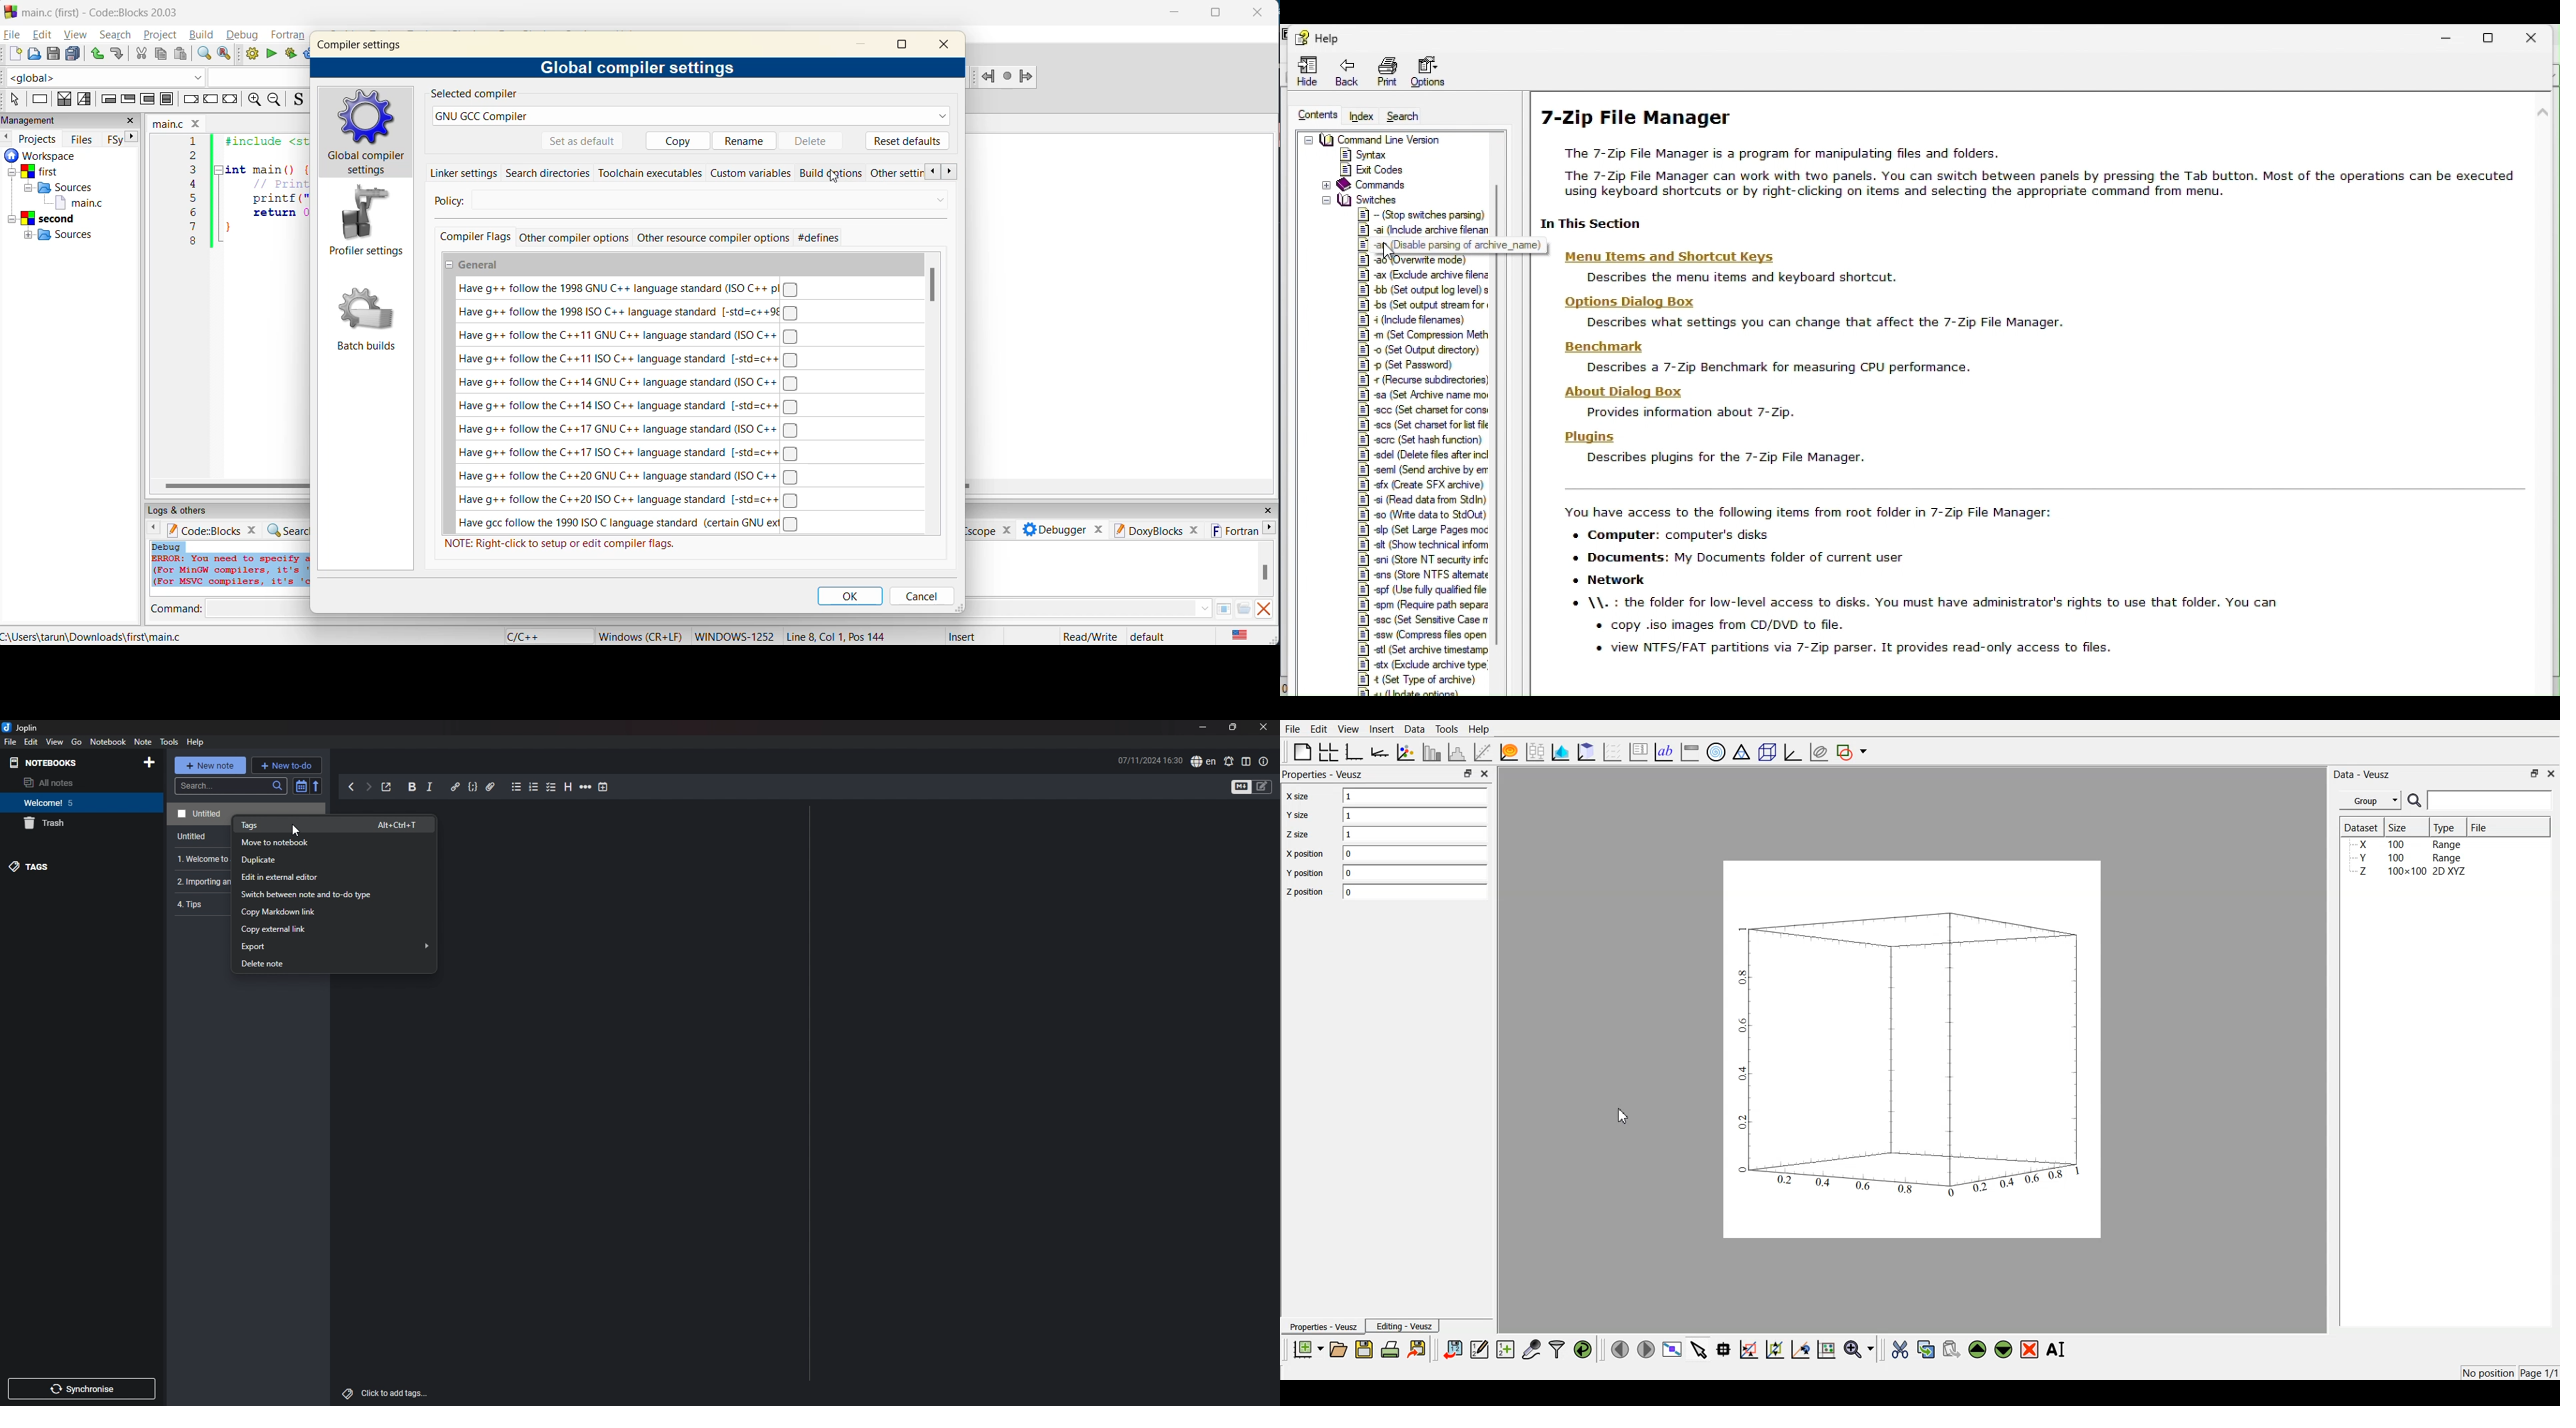  What do you see at coordinates (412, 788) in the screenshot?
I see `bold` at bounding box center [412, 788].